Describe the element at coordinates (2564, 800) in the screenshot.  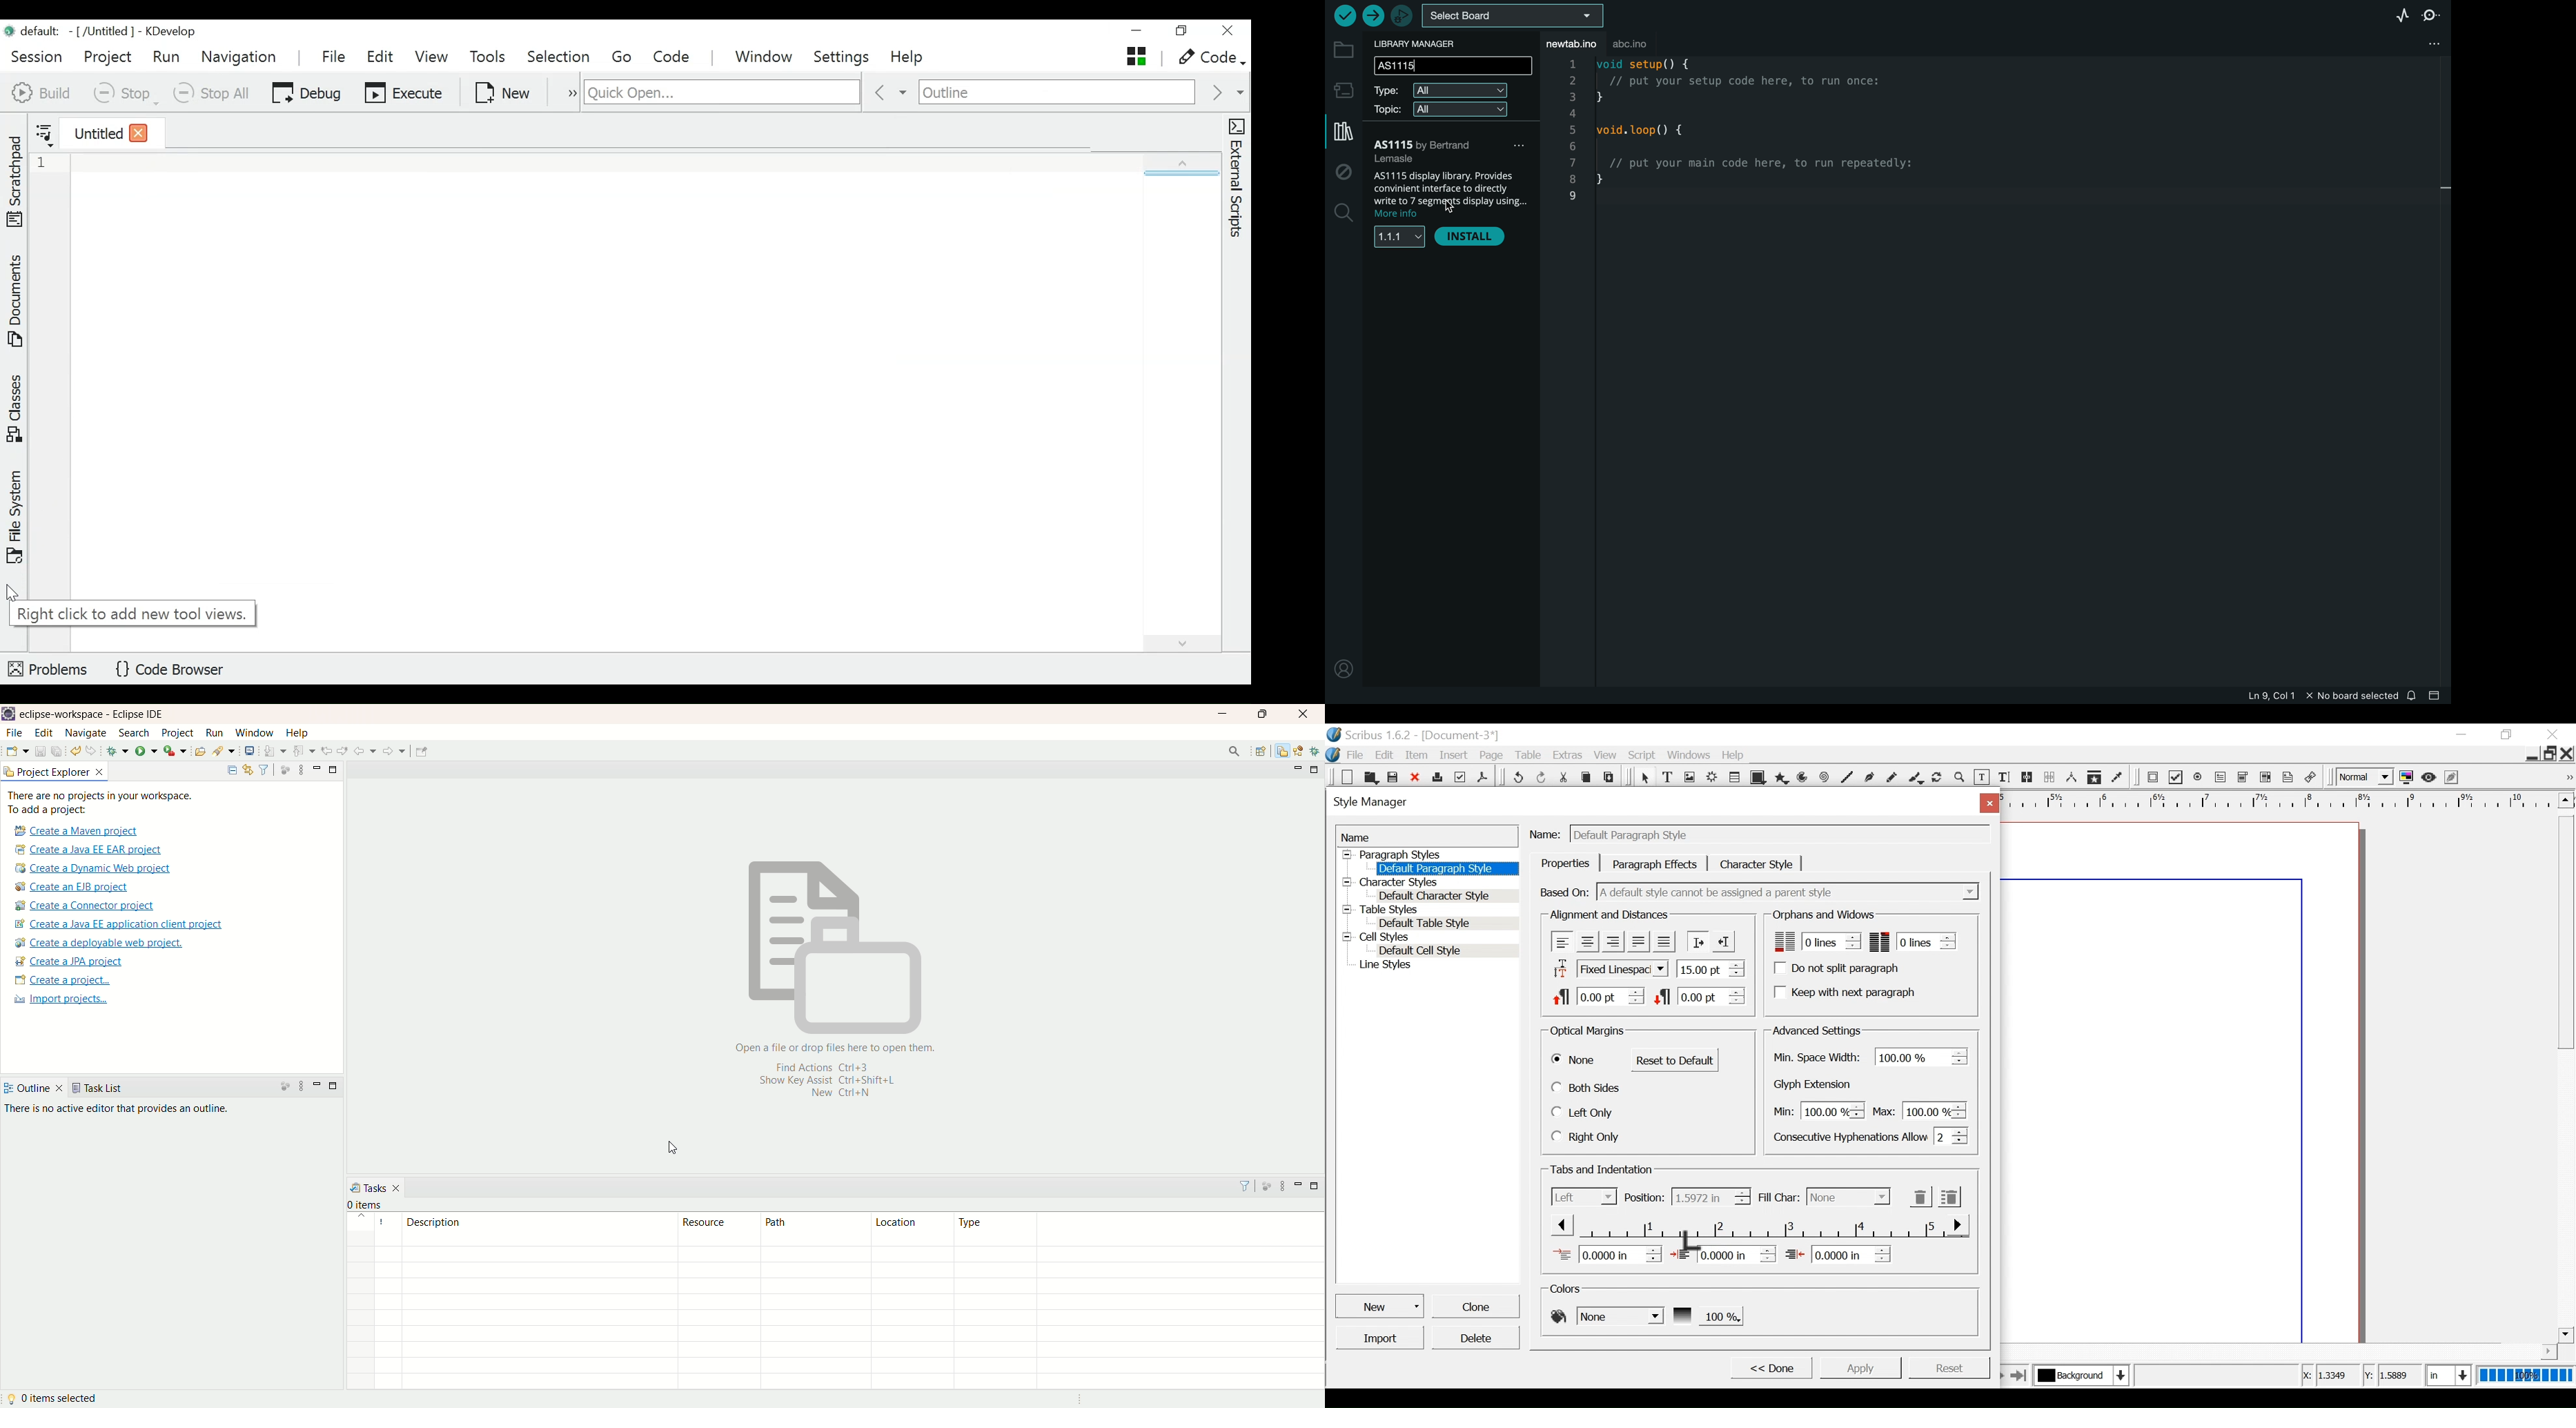
I see `Scroll up` at that location.